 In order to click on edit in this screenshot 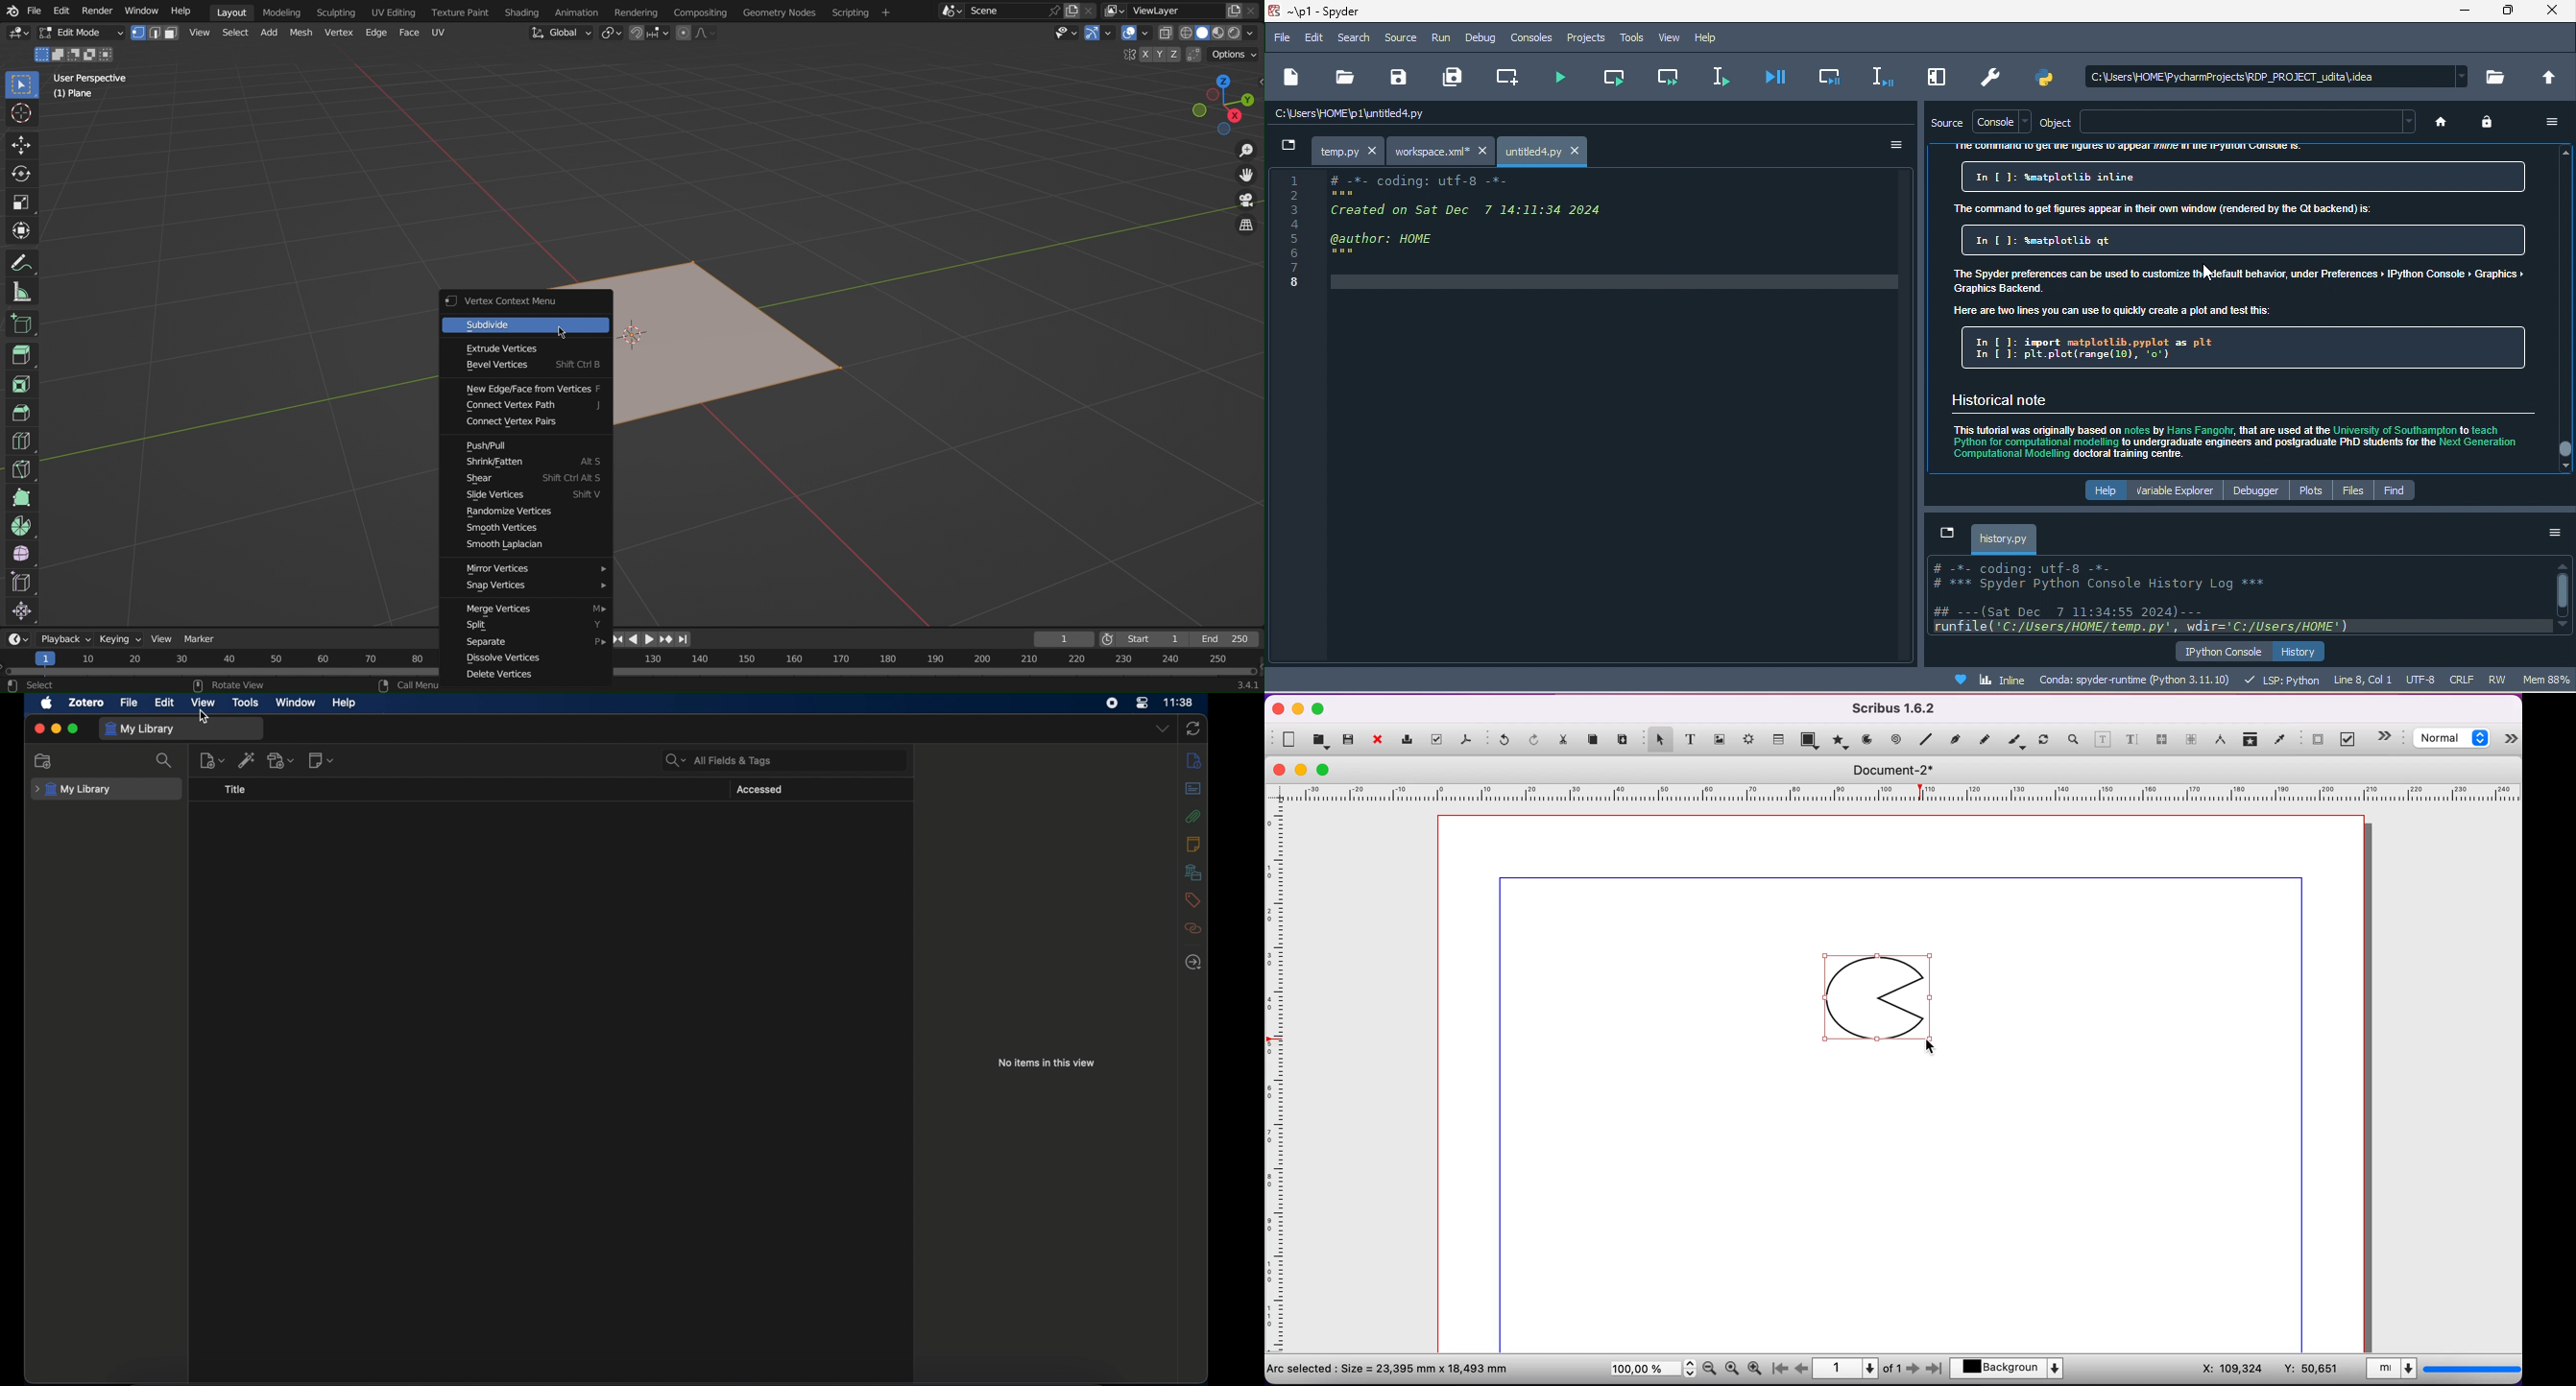, I will do `click(1320, 38)`.